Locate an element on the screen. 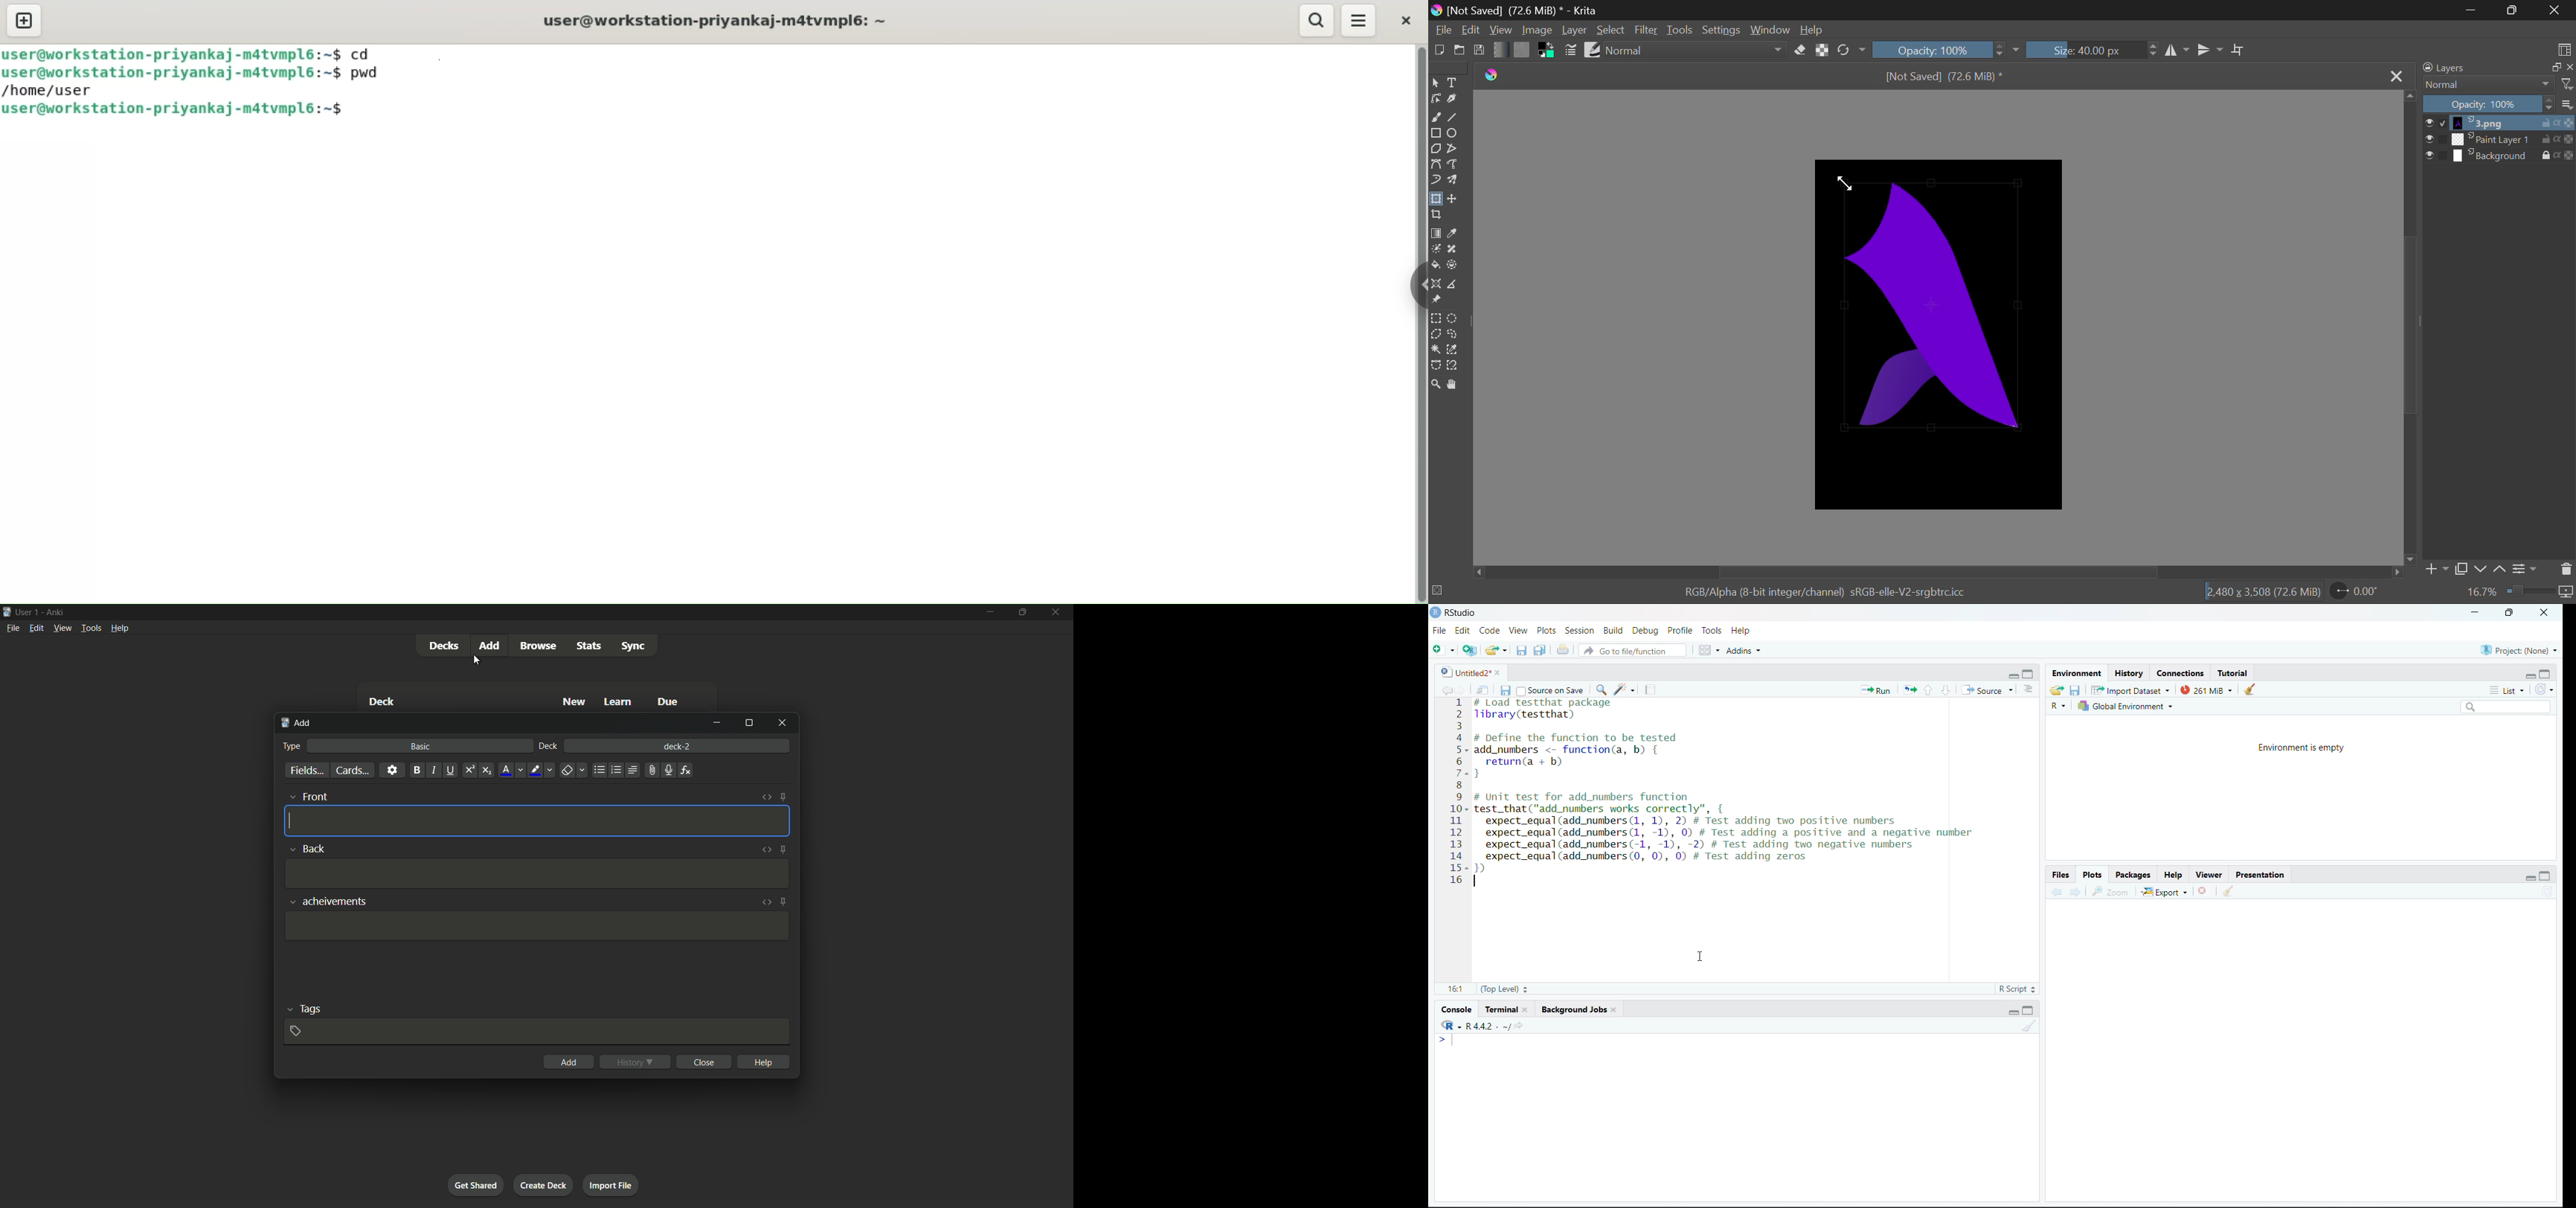 Image resolution: width=2576 pixels, height=1232 pixels. Export is located at coordinates (2163, 892).